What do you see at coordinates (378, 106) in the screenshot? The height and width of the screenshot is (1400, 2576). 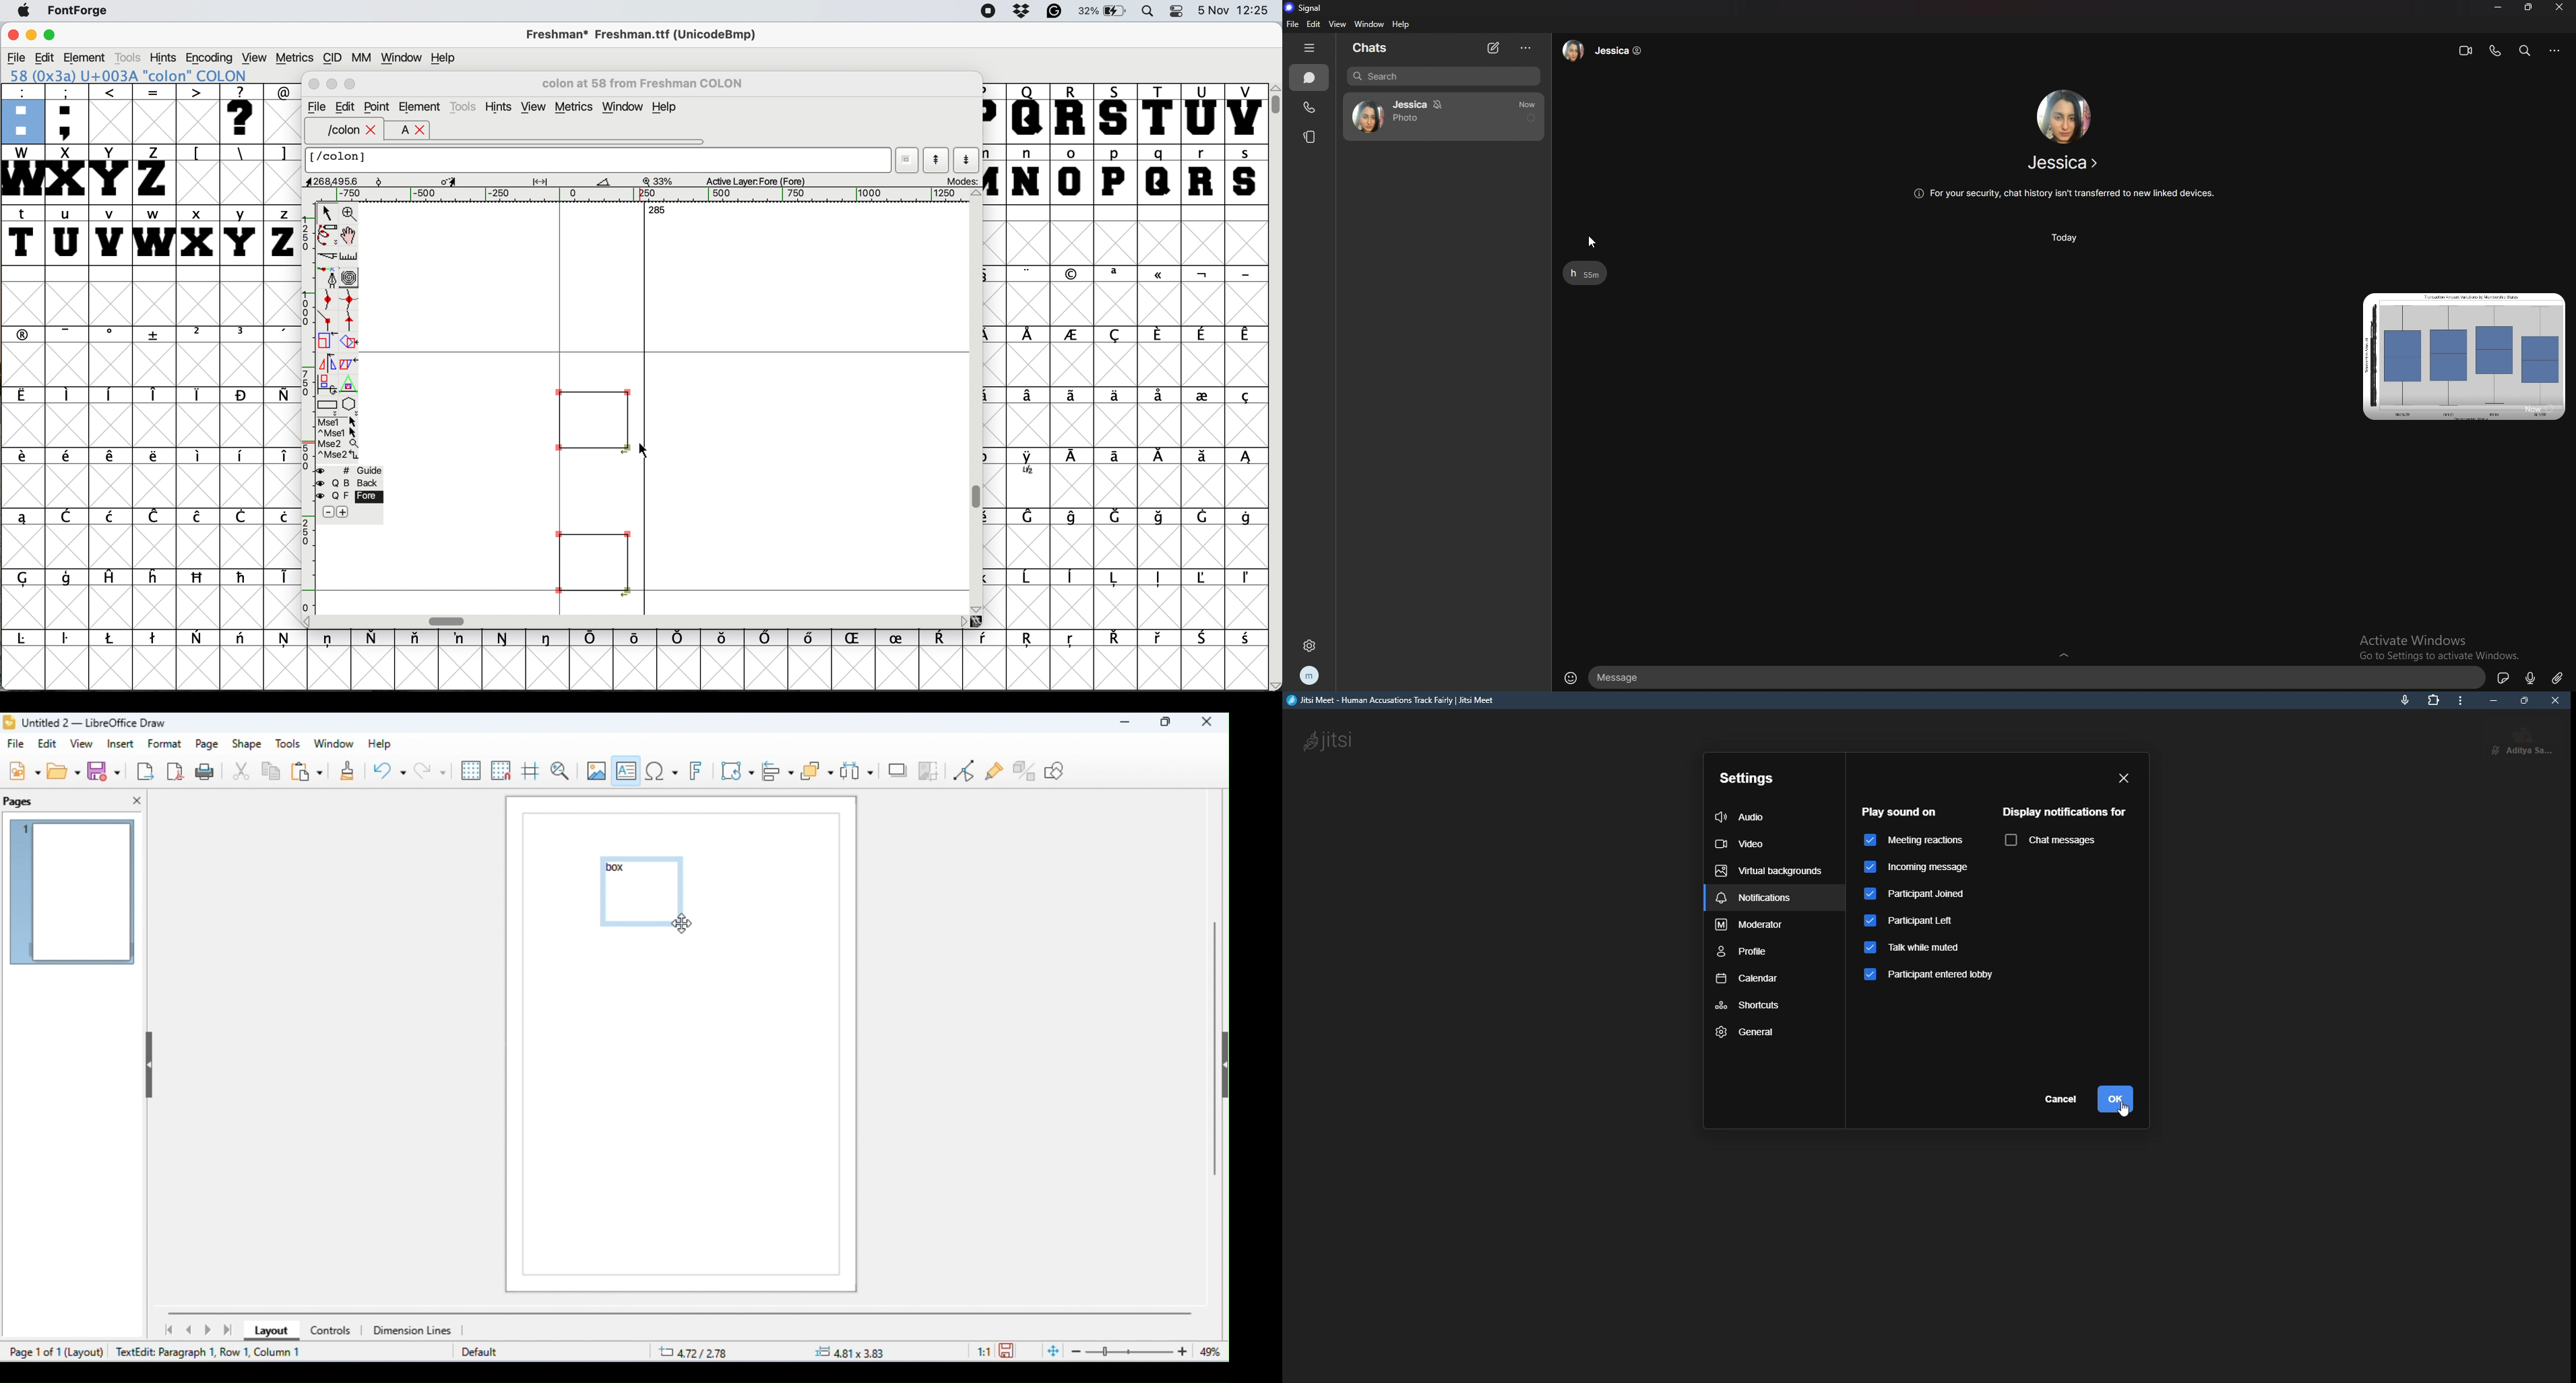 I see `point` at bounding box center [378, 106].